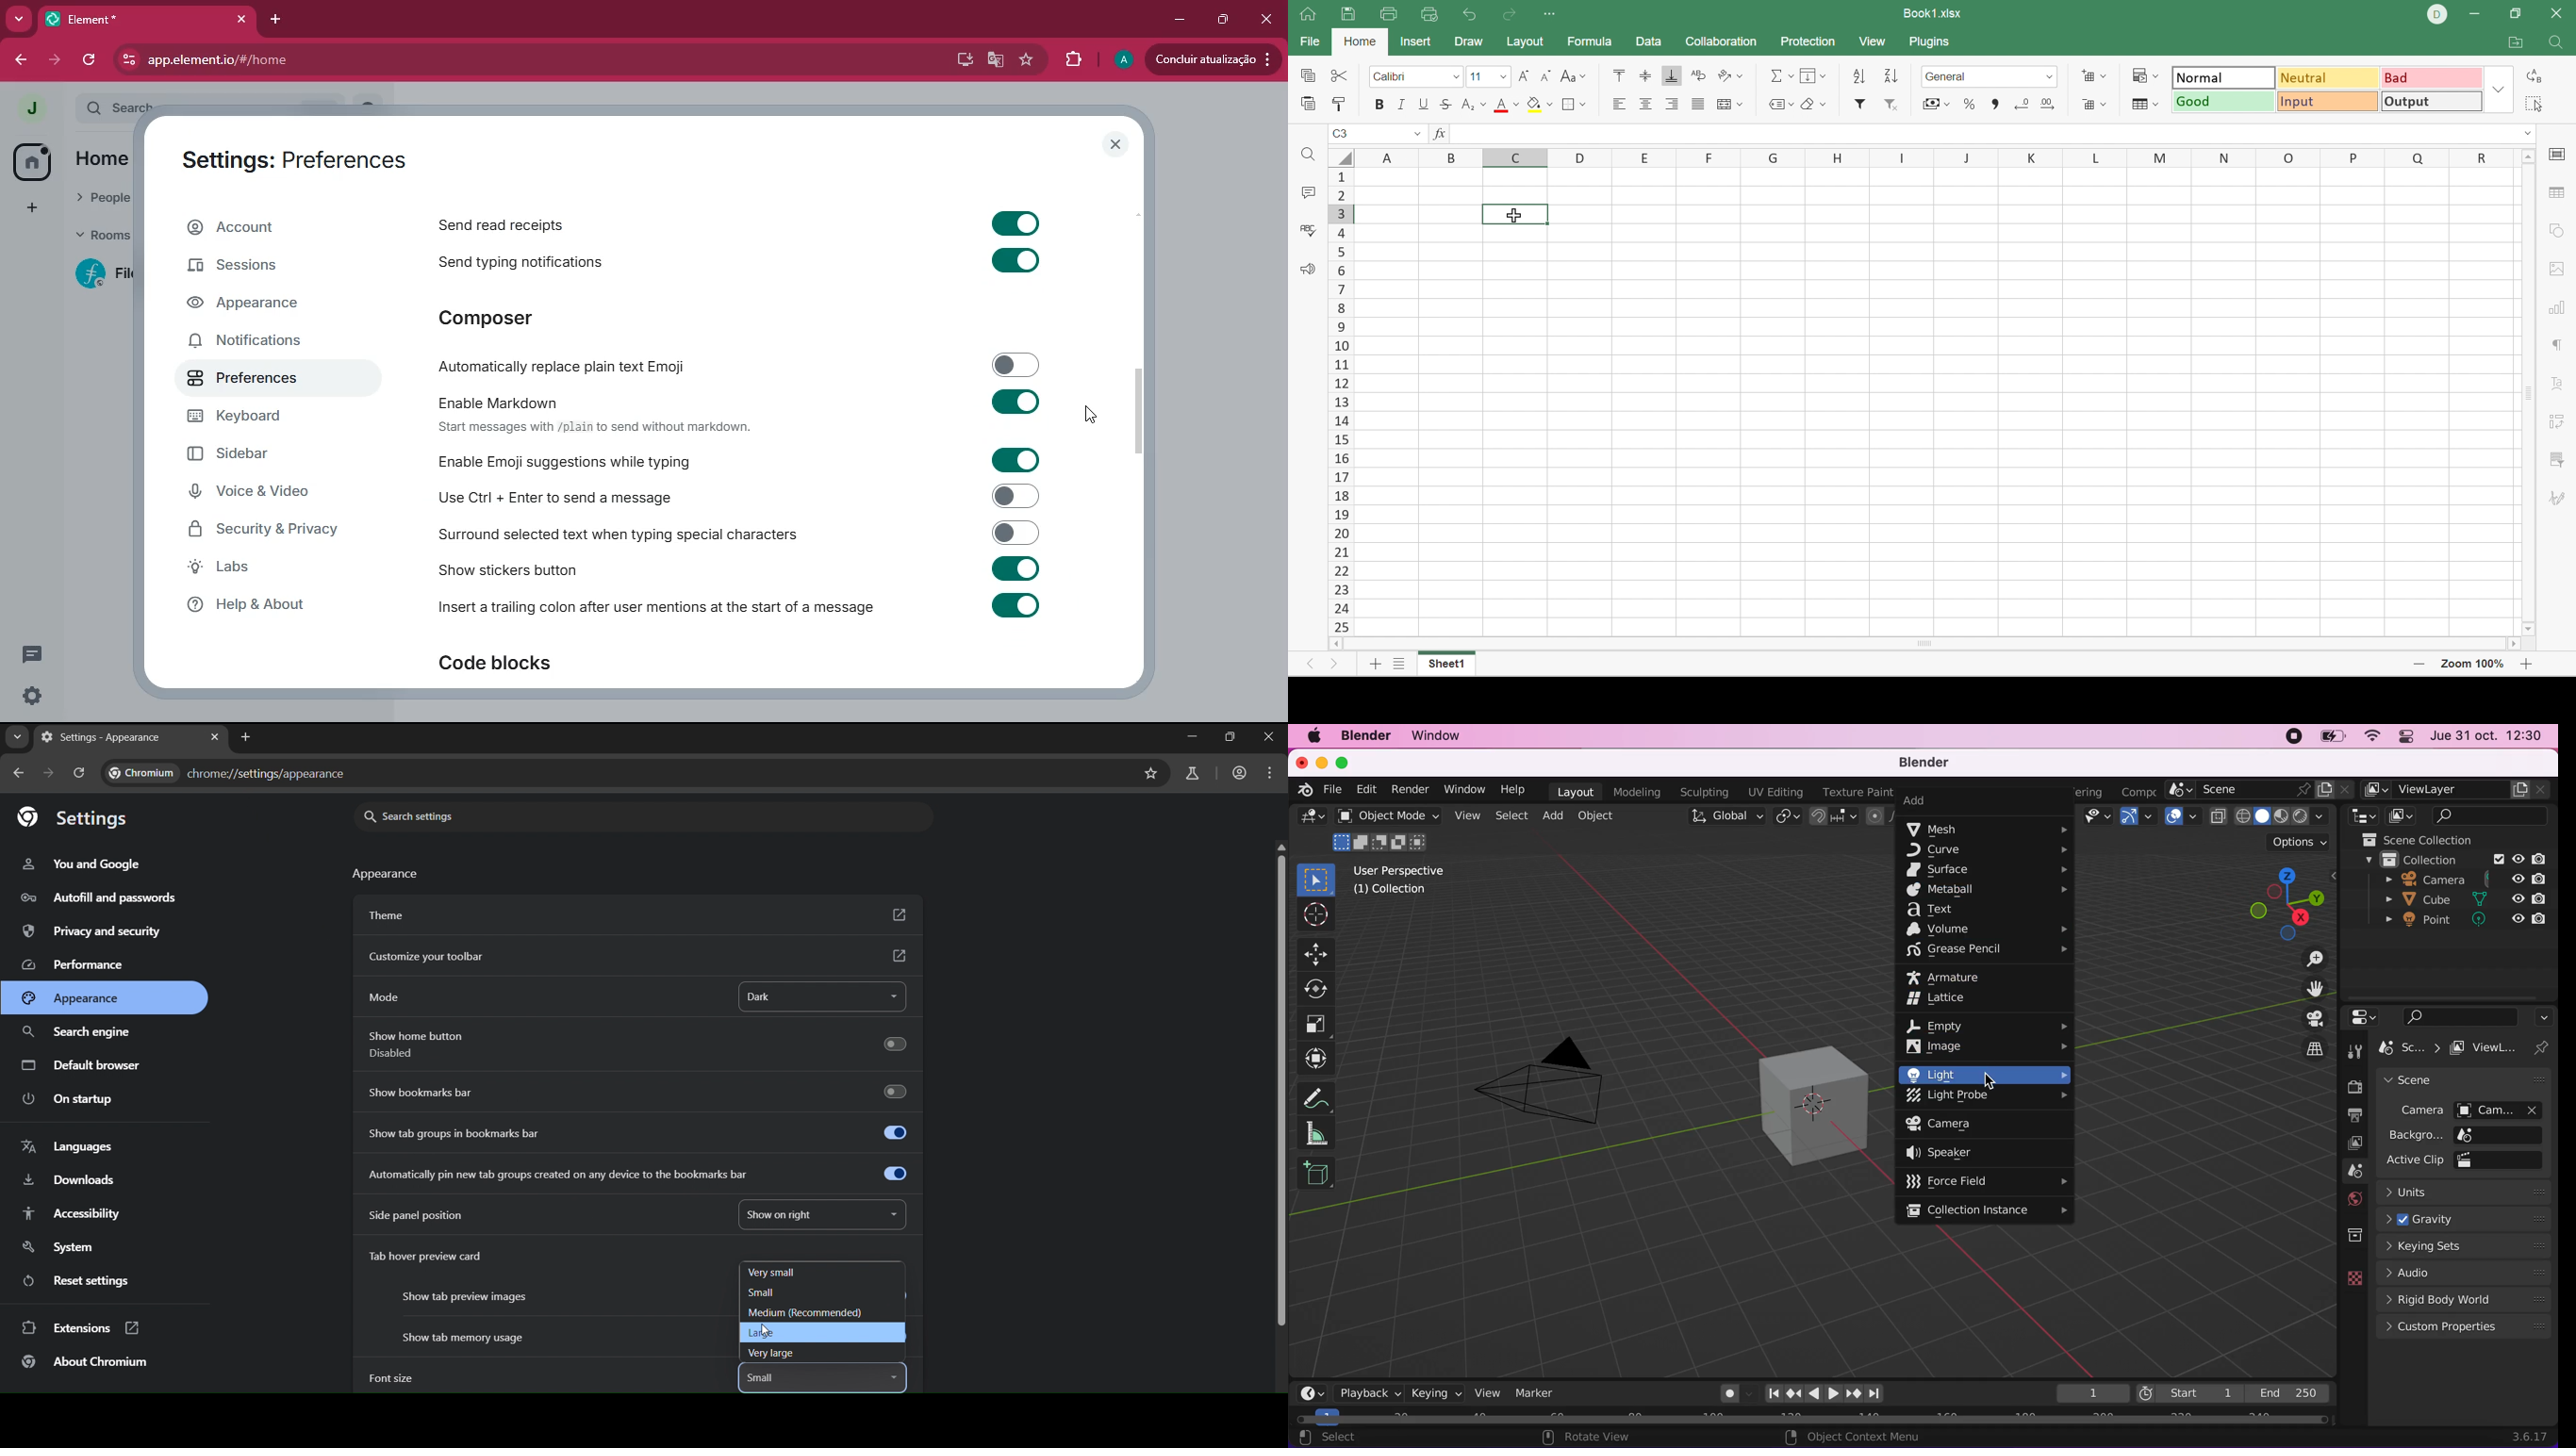  I want to click on jue 31 oct 12:30, so click(2486, 736).